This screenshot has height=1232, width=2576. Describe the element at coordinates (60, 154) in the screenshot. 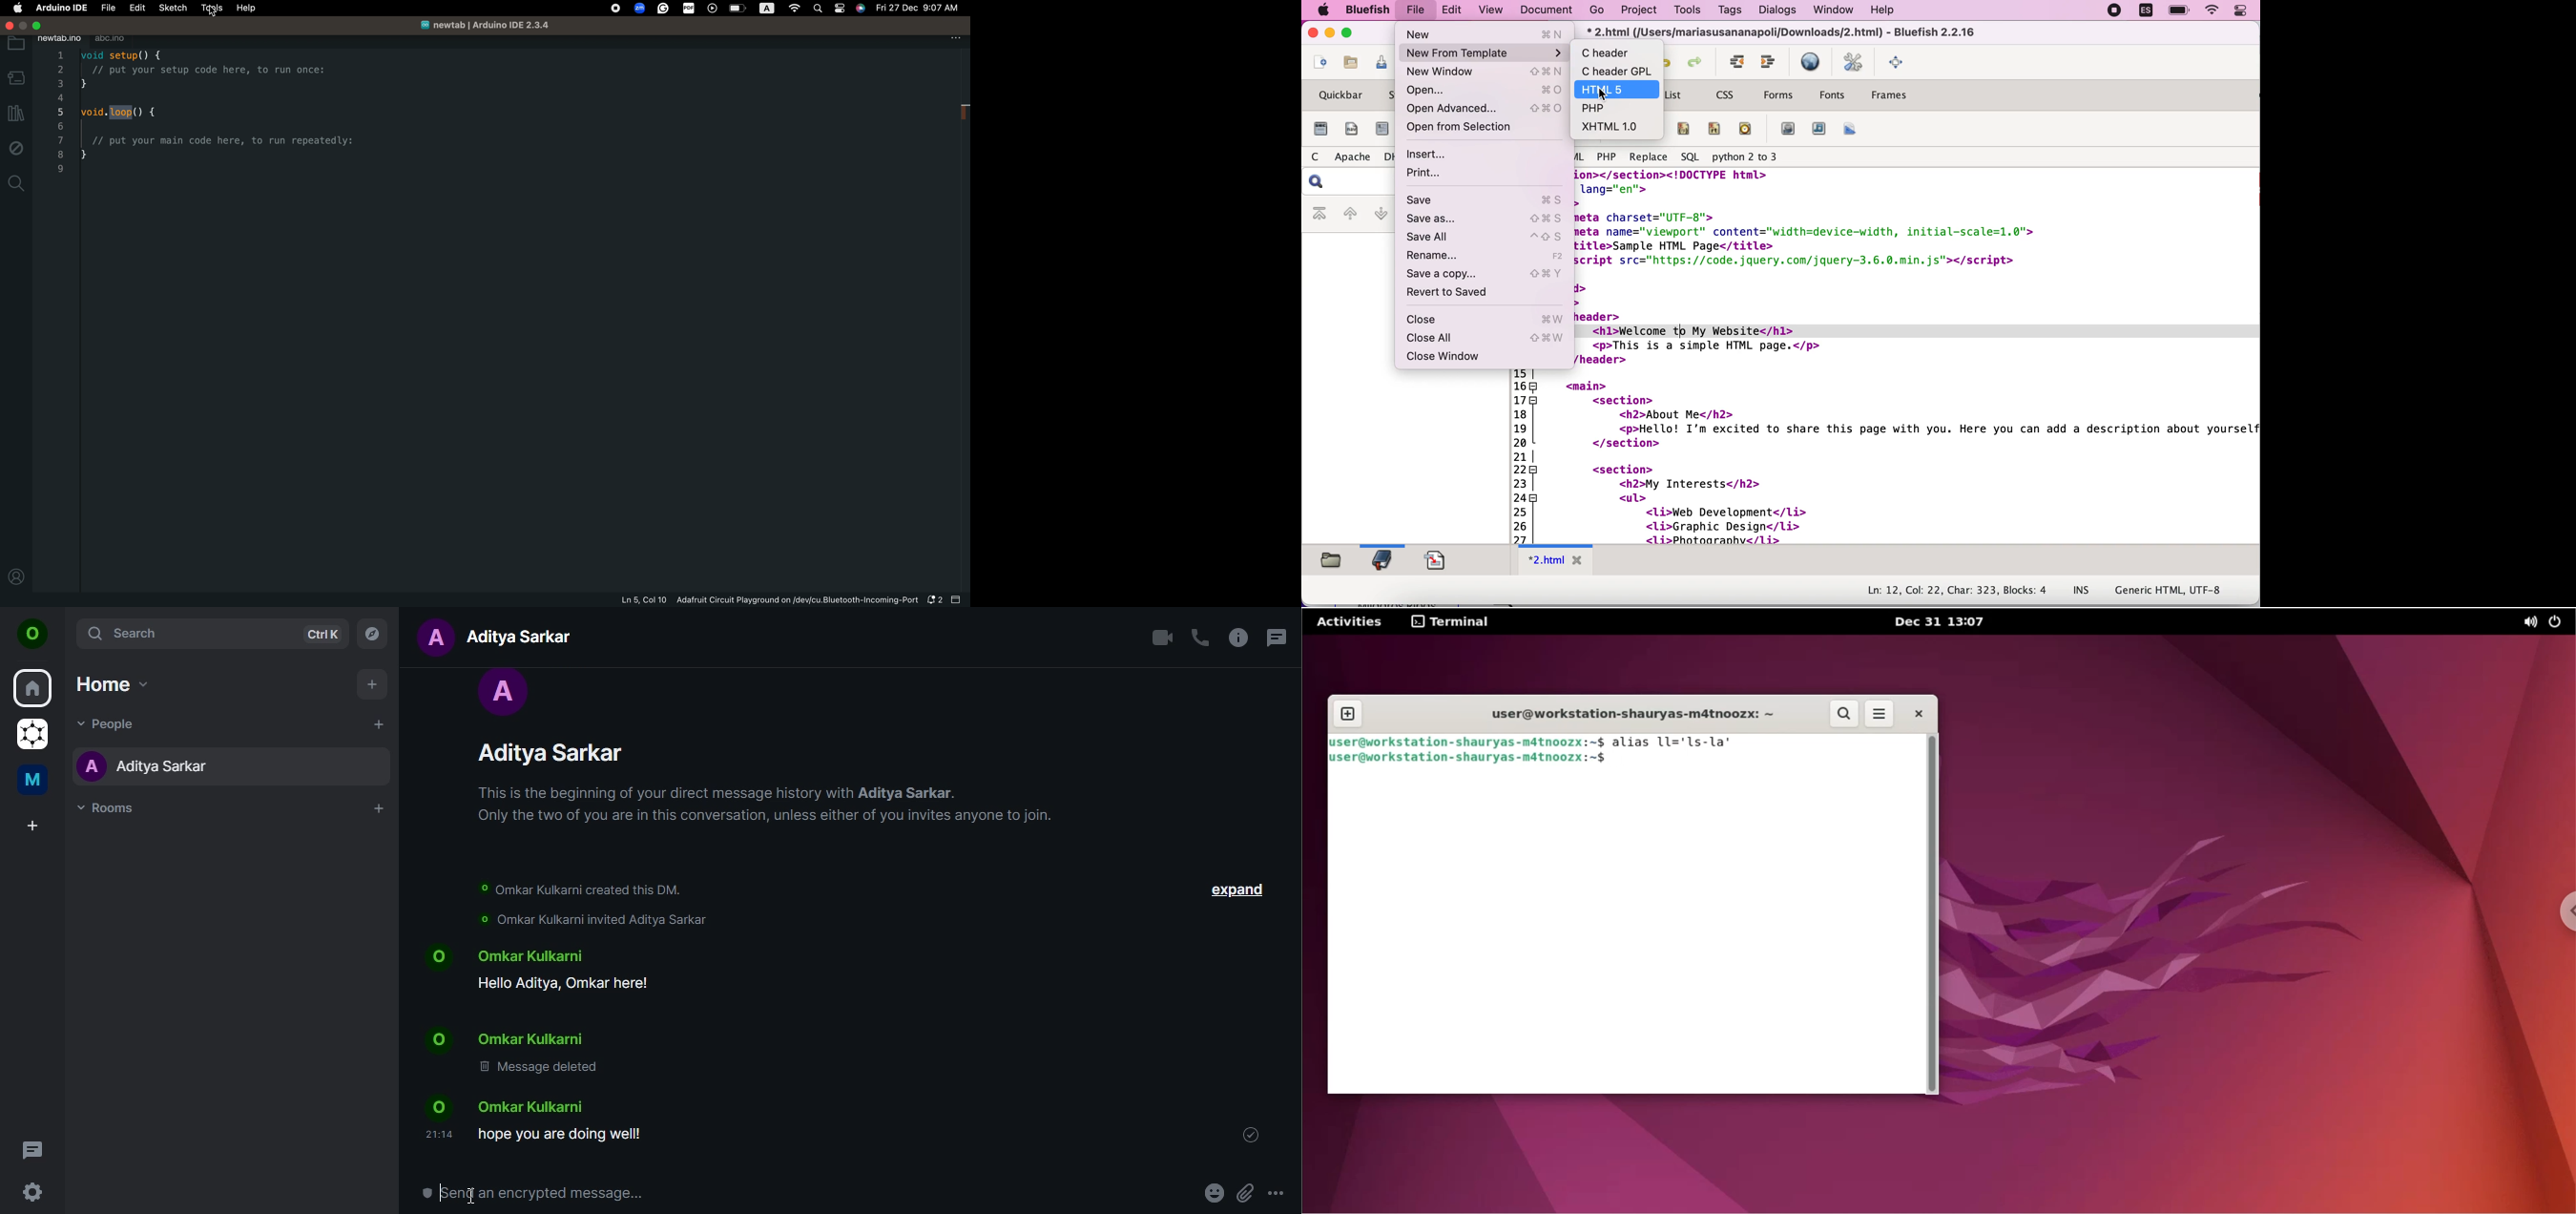

I see `8` at that location.